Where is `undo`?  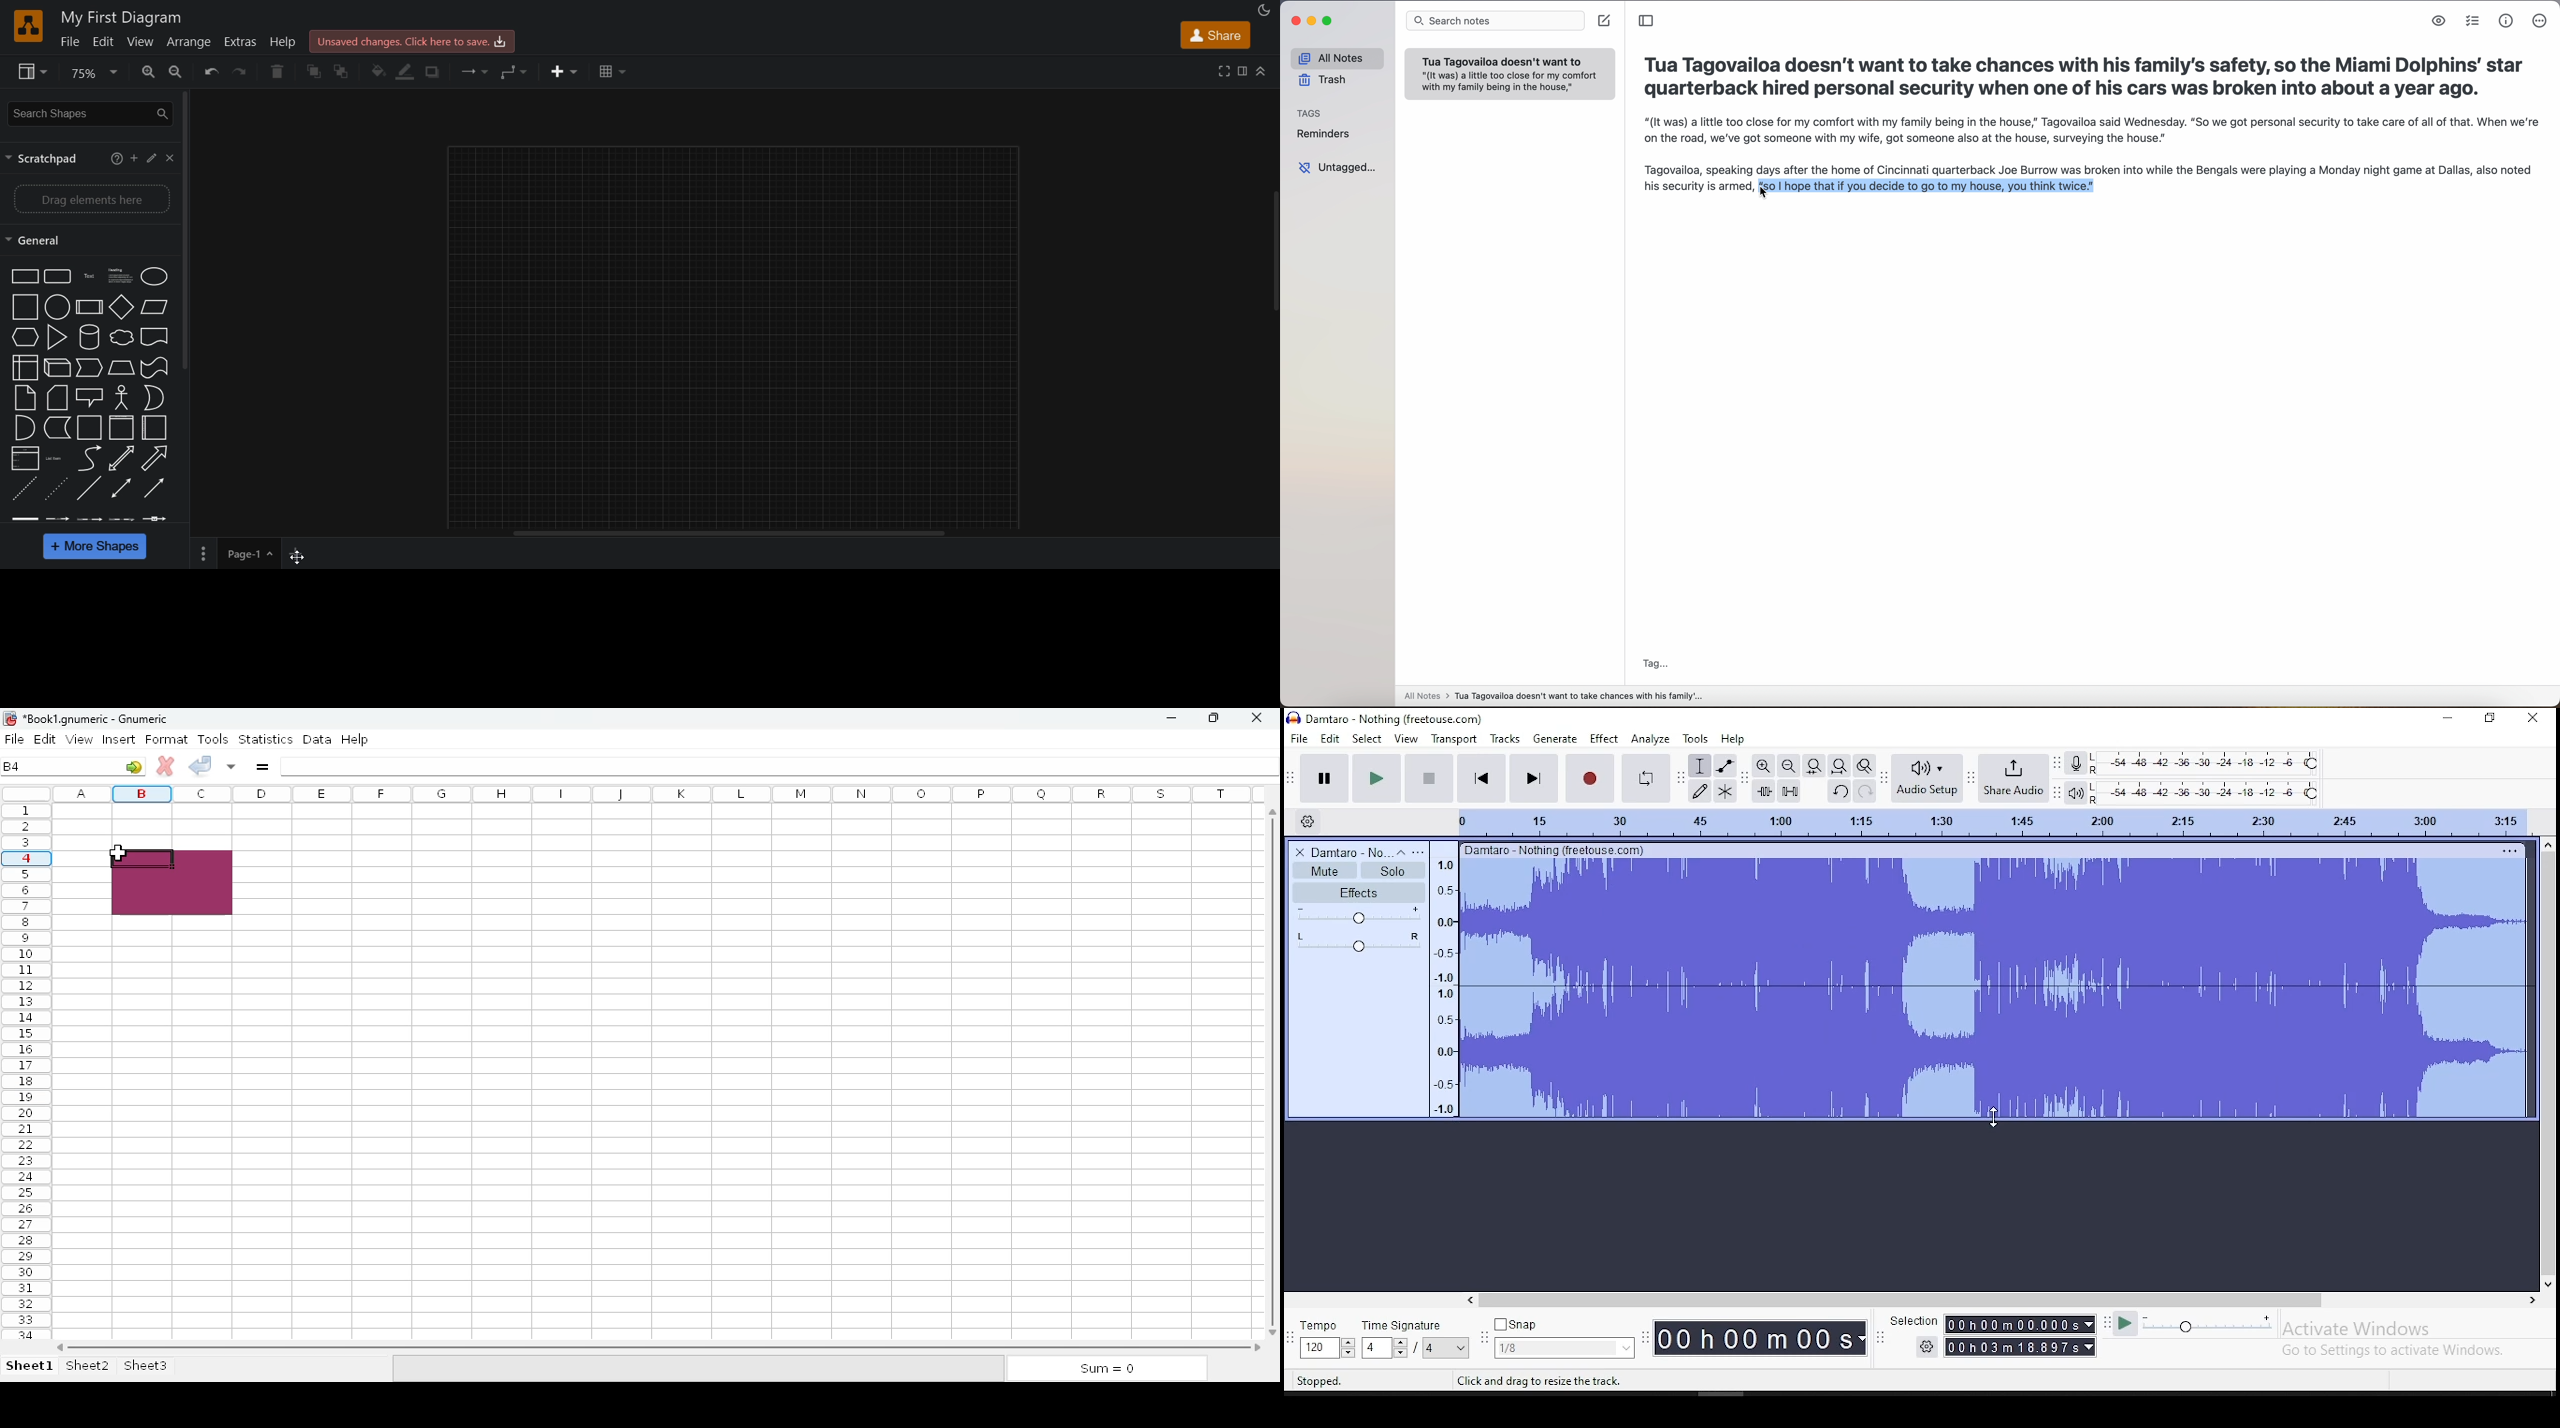 undo is located at coordinates (1841, 792).